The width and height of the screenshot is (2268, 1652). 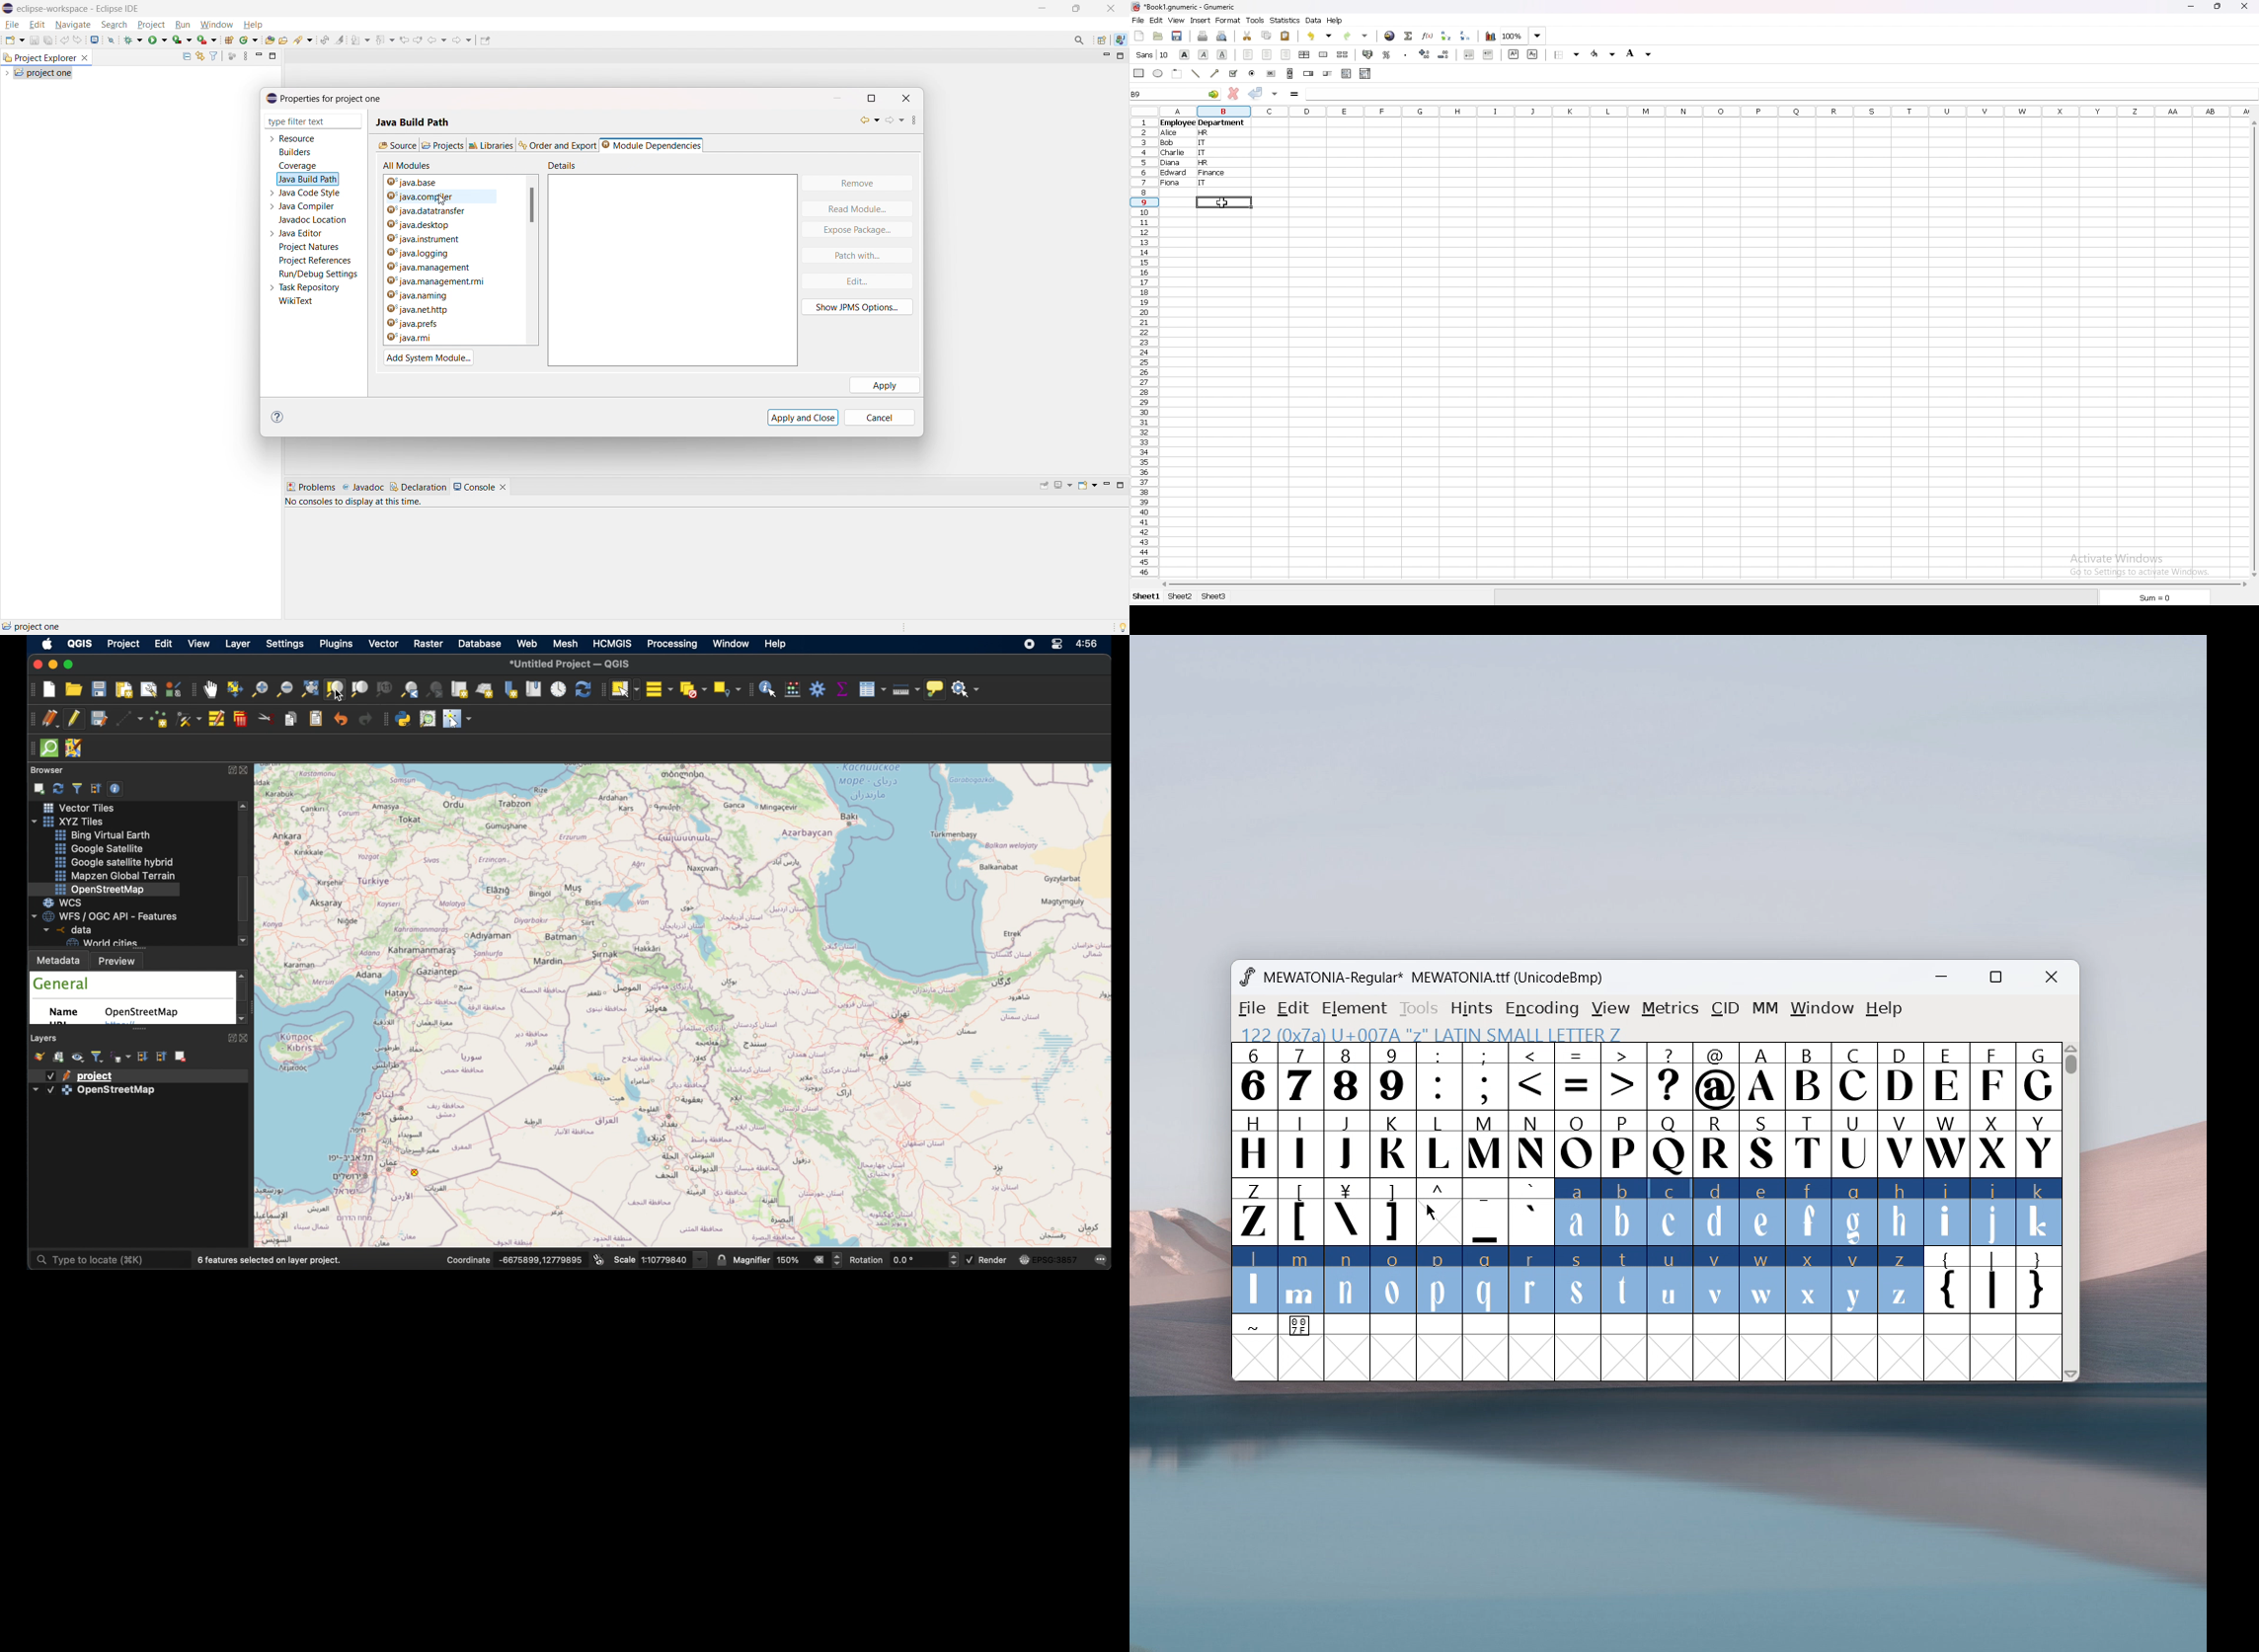 What do you see at coordinates (1491, 36) in the screenshot?
I see `chart` at bounding box center [1491, 36].